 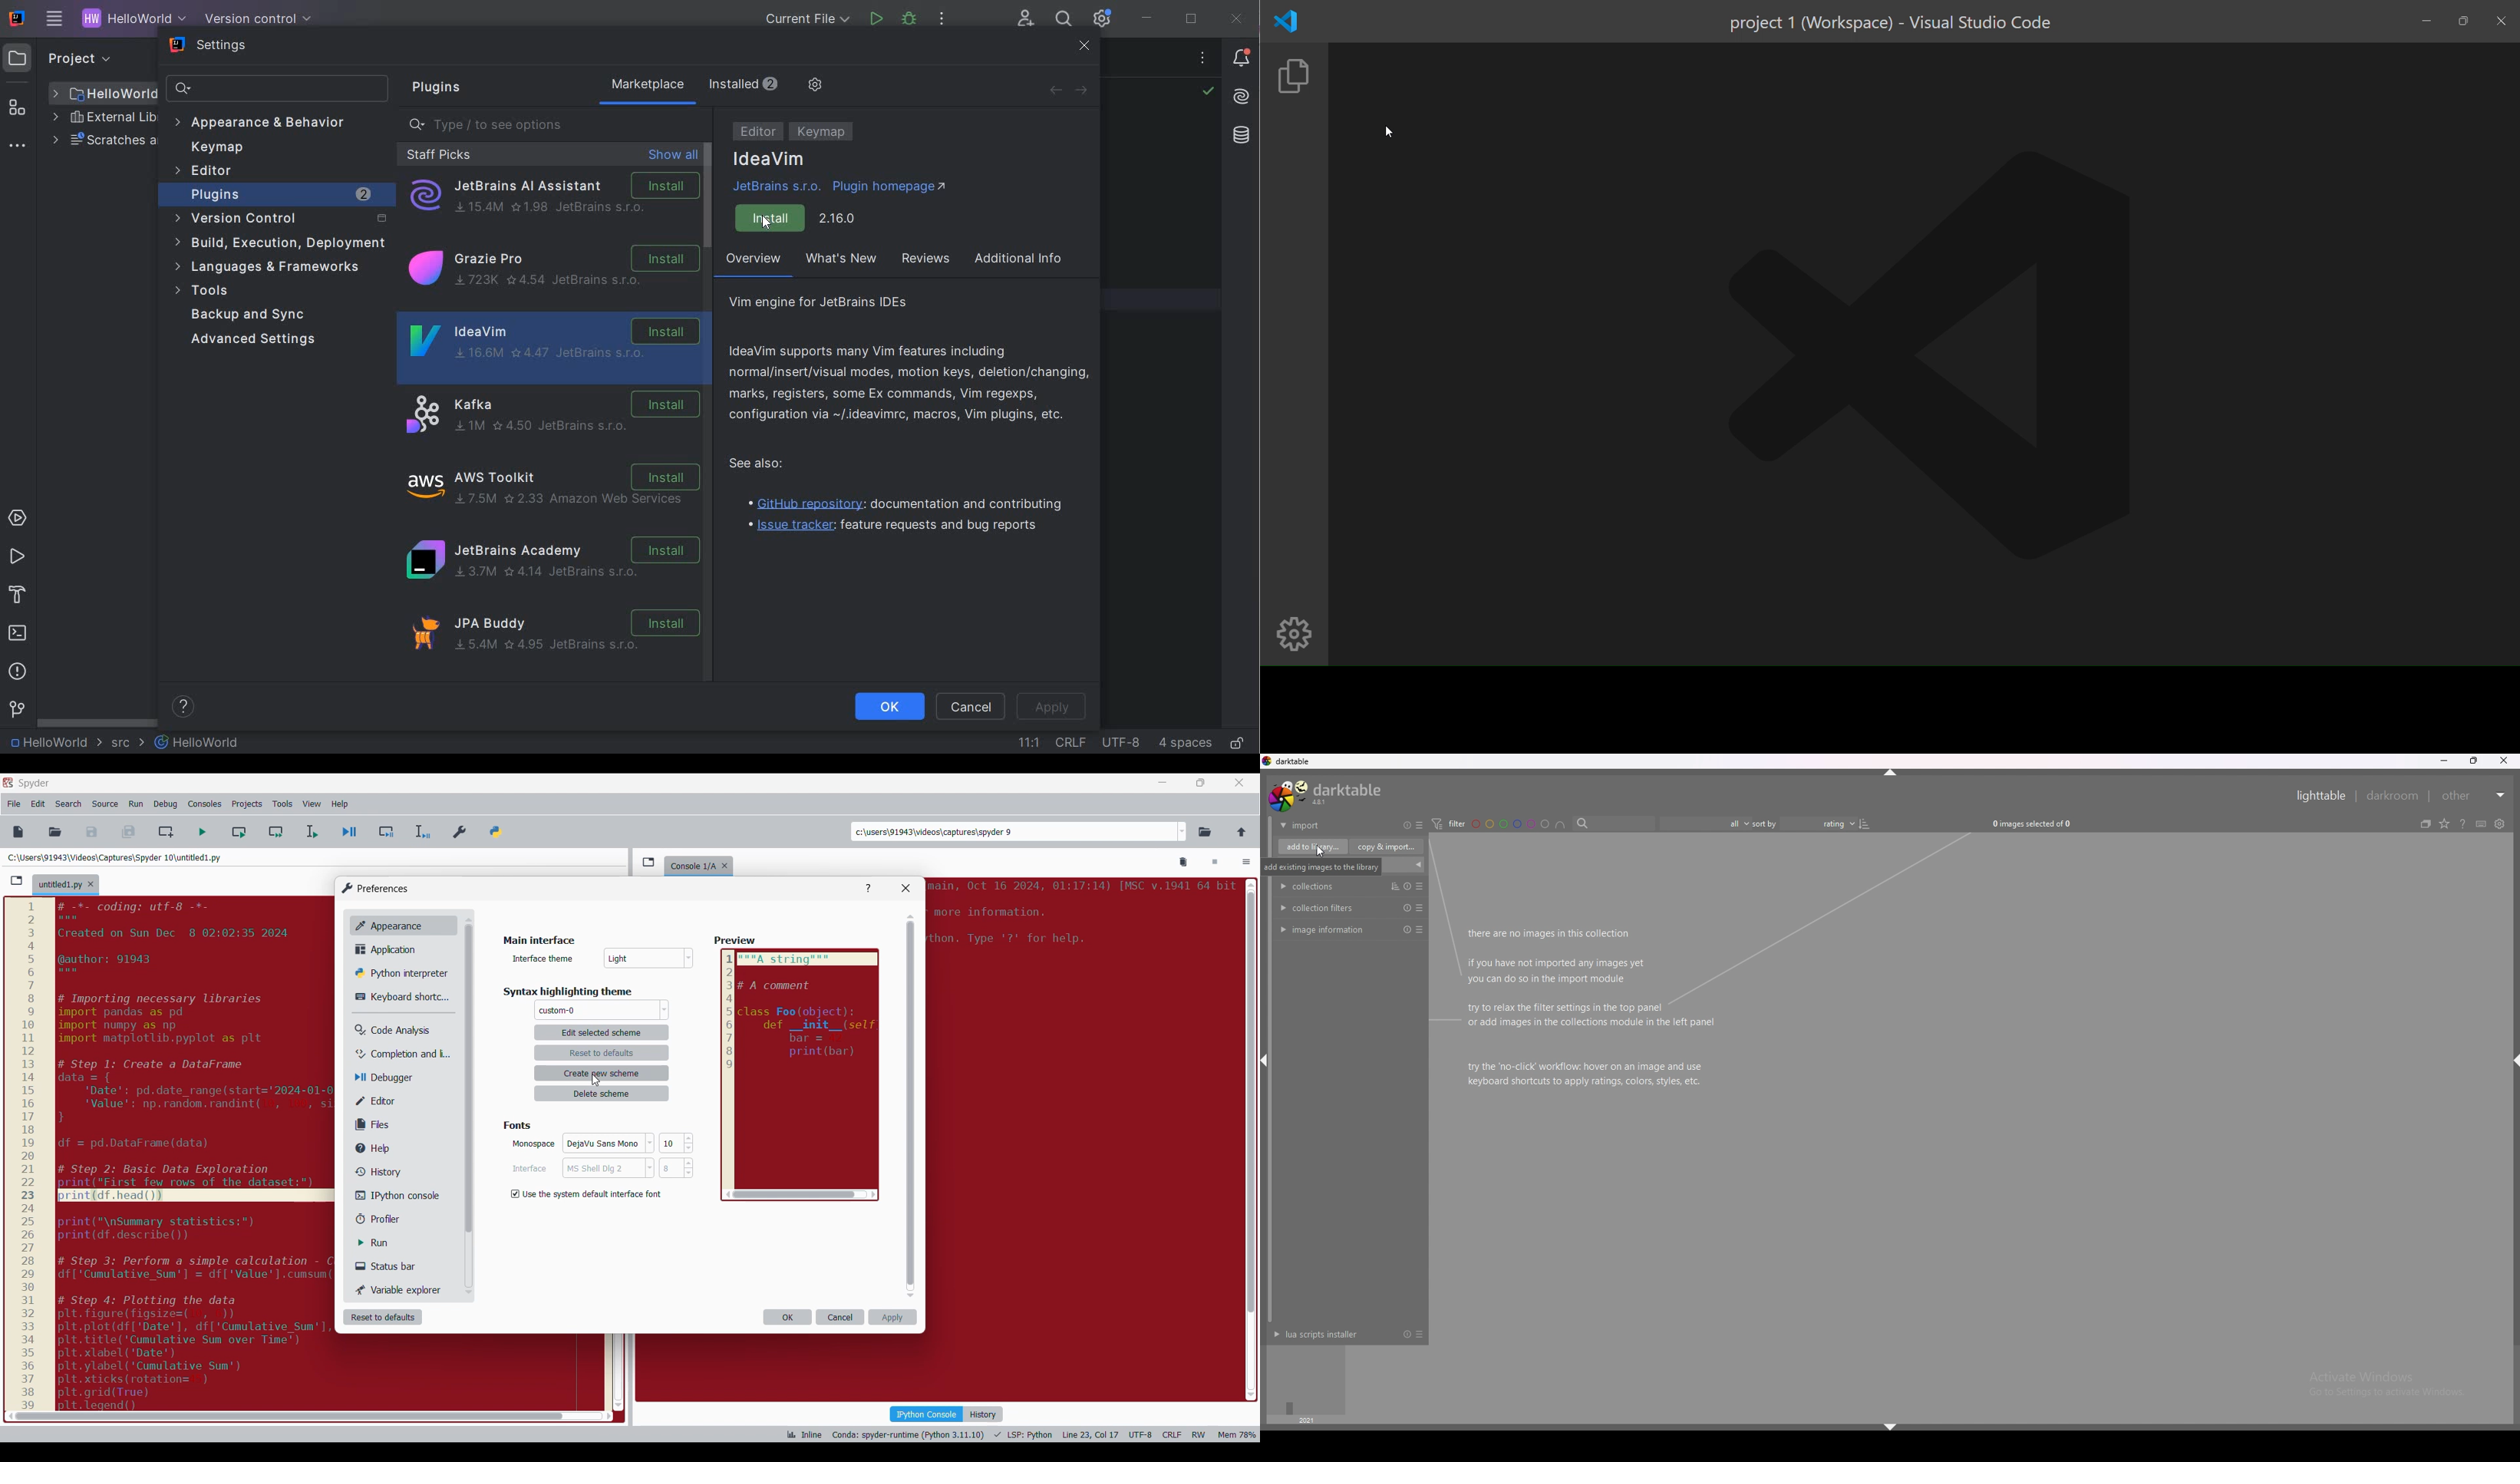 I want to click on Font options for each respective setting, so click(x=608, y=1155).